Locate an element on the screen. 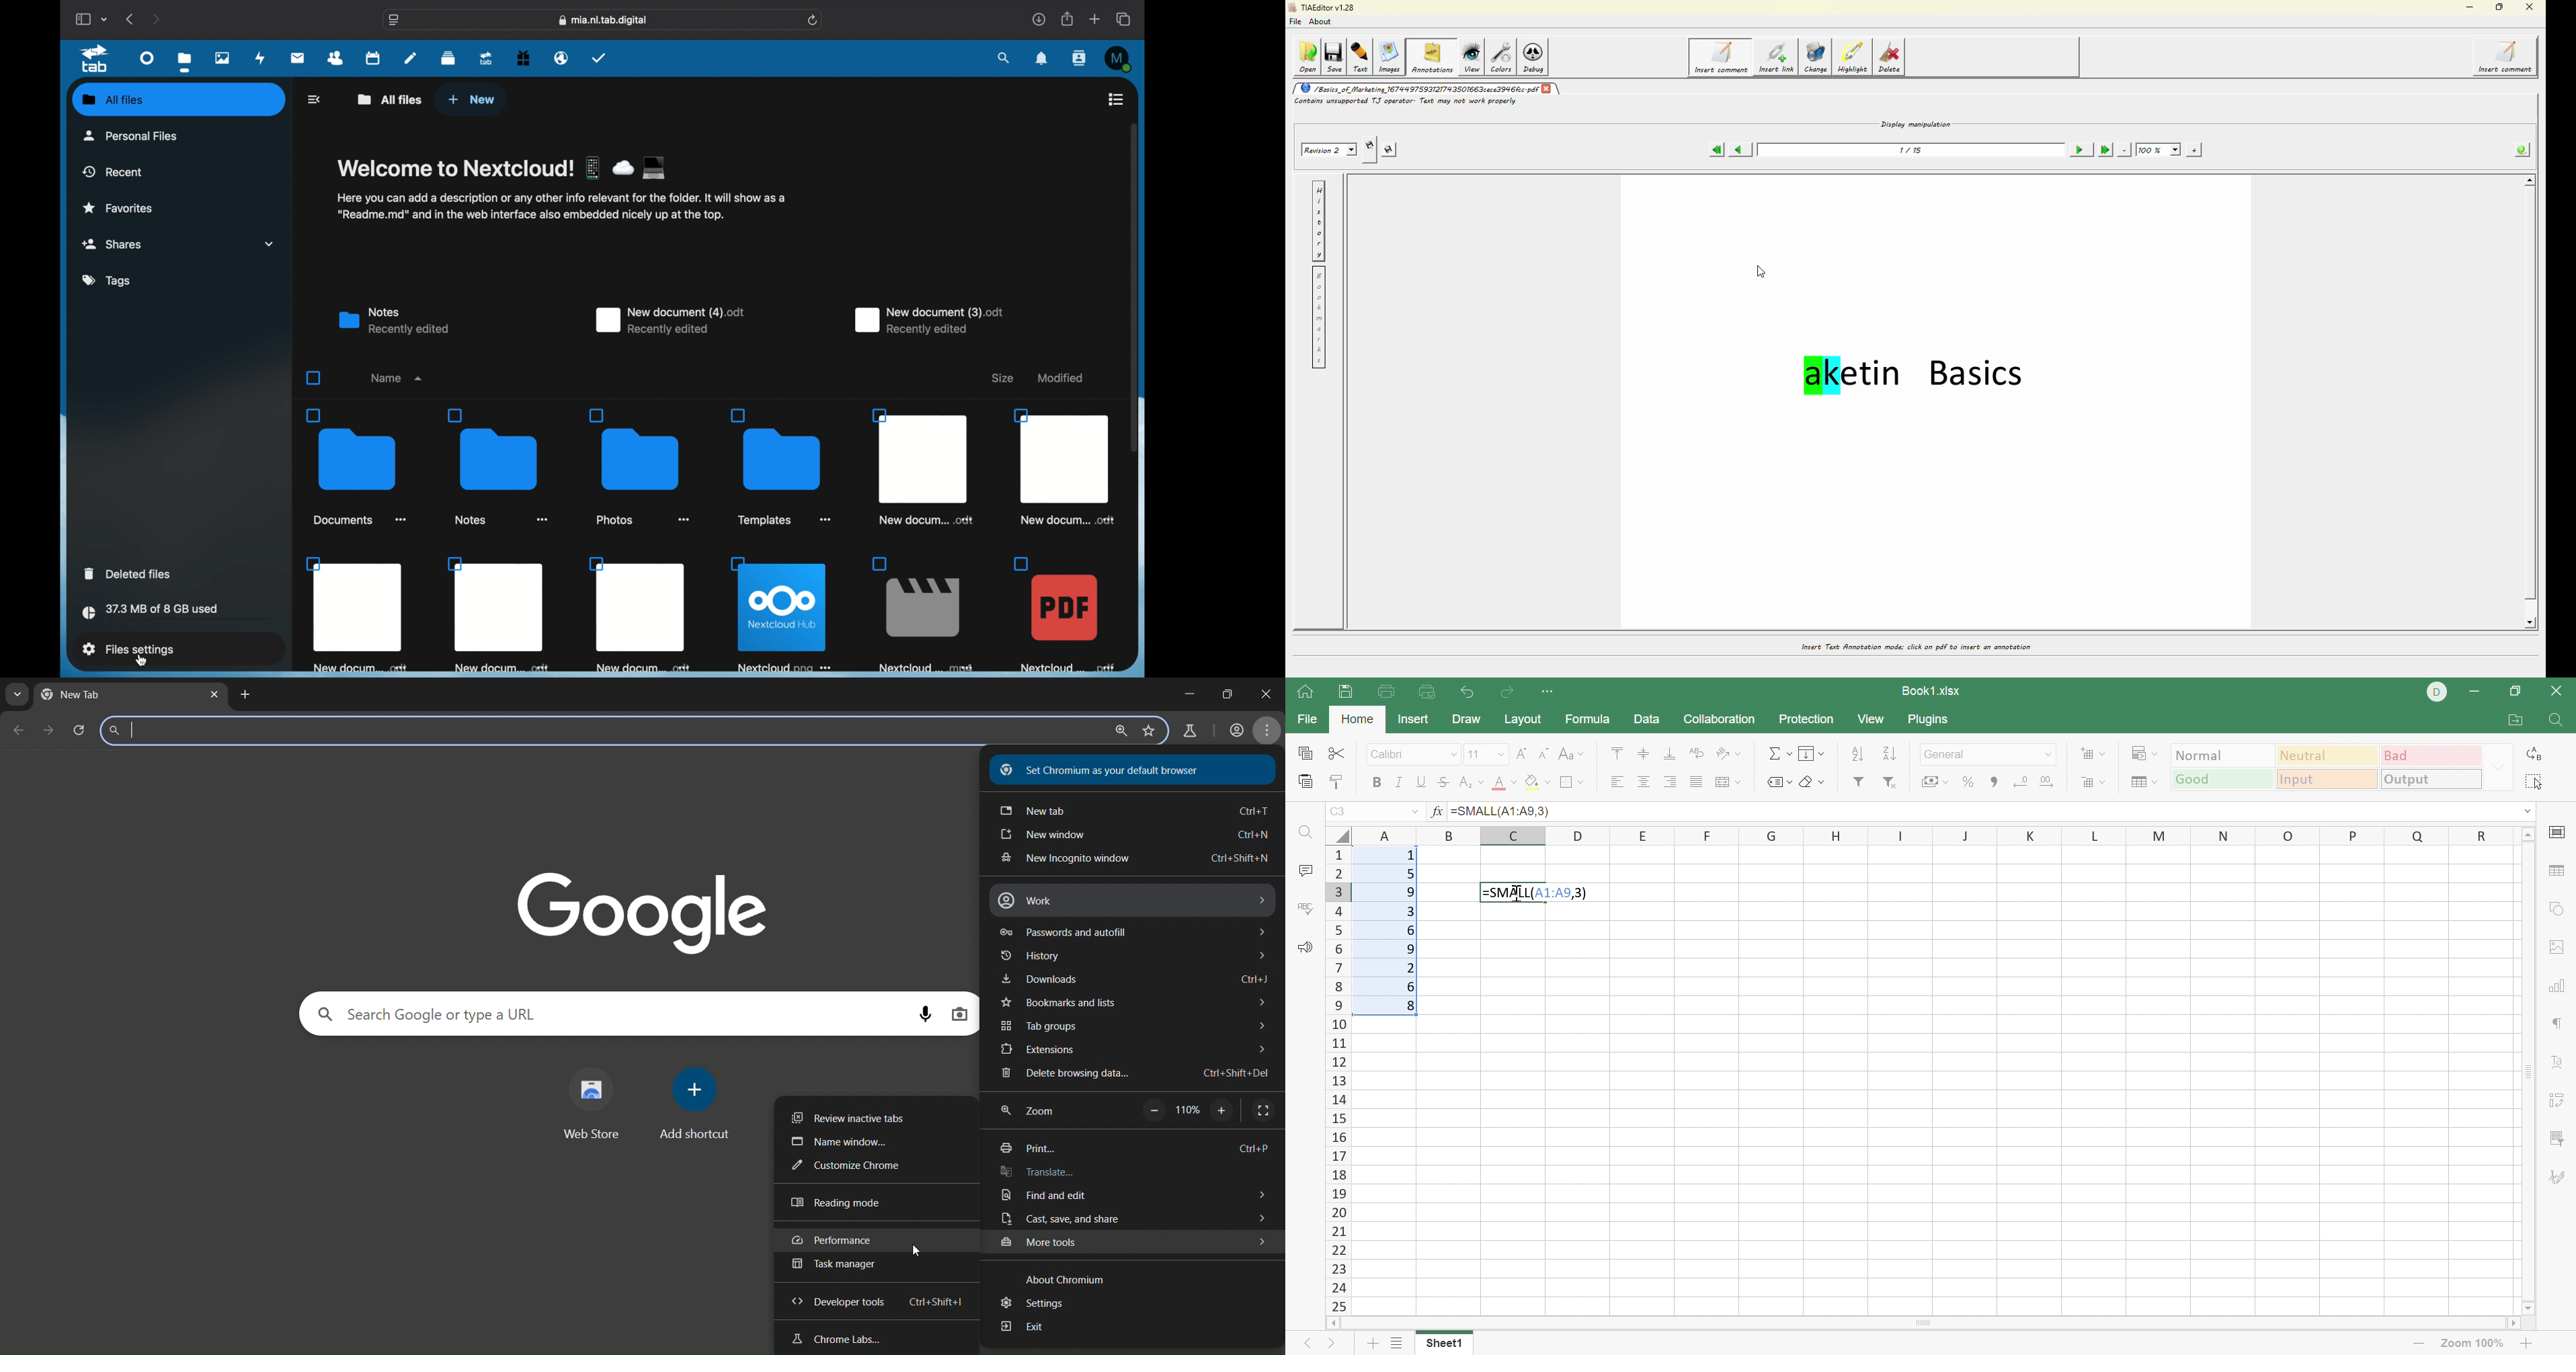 The width and height of the screenshot is (2576, 1372). Formula is located at coordinates (1586, 719).